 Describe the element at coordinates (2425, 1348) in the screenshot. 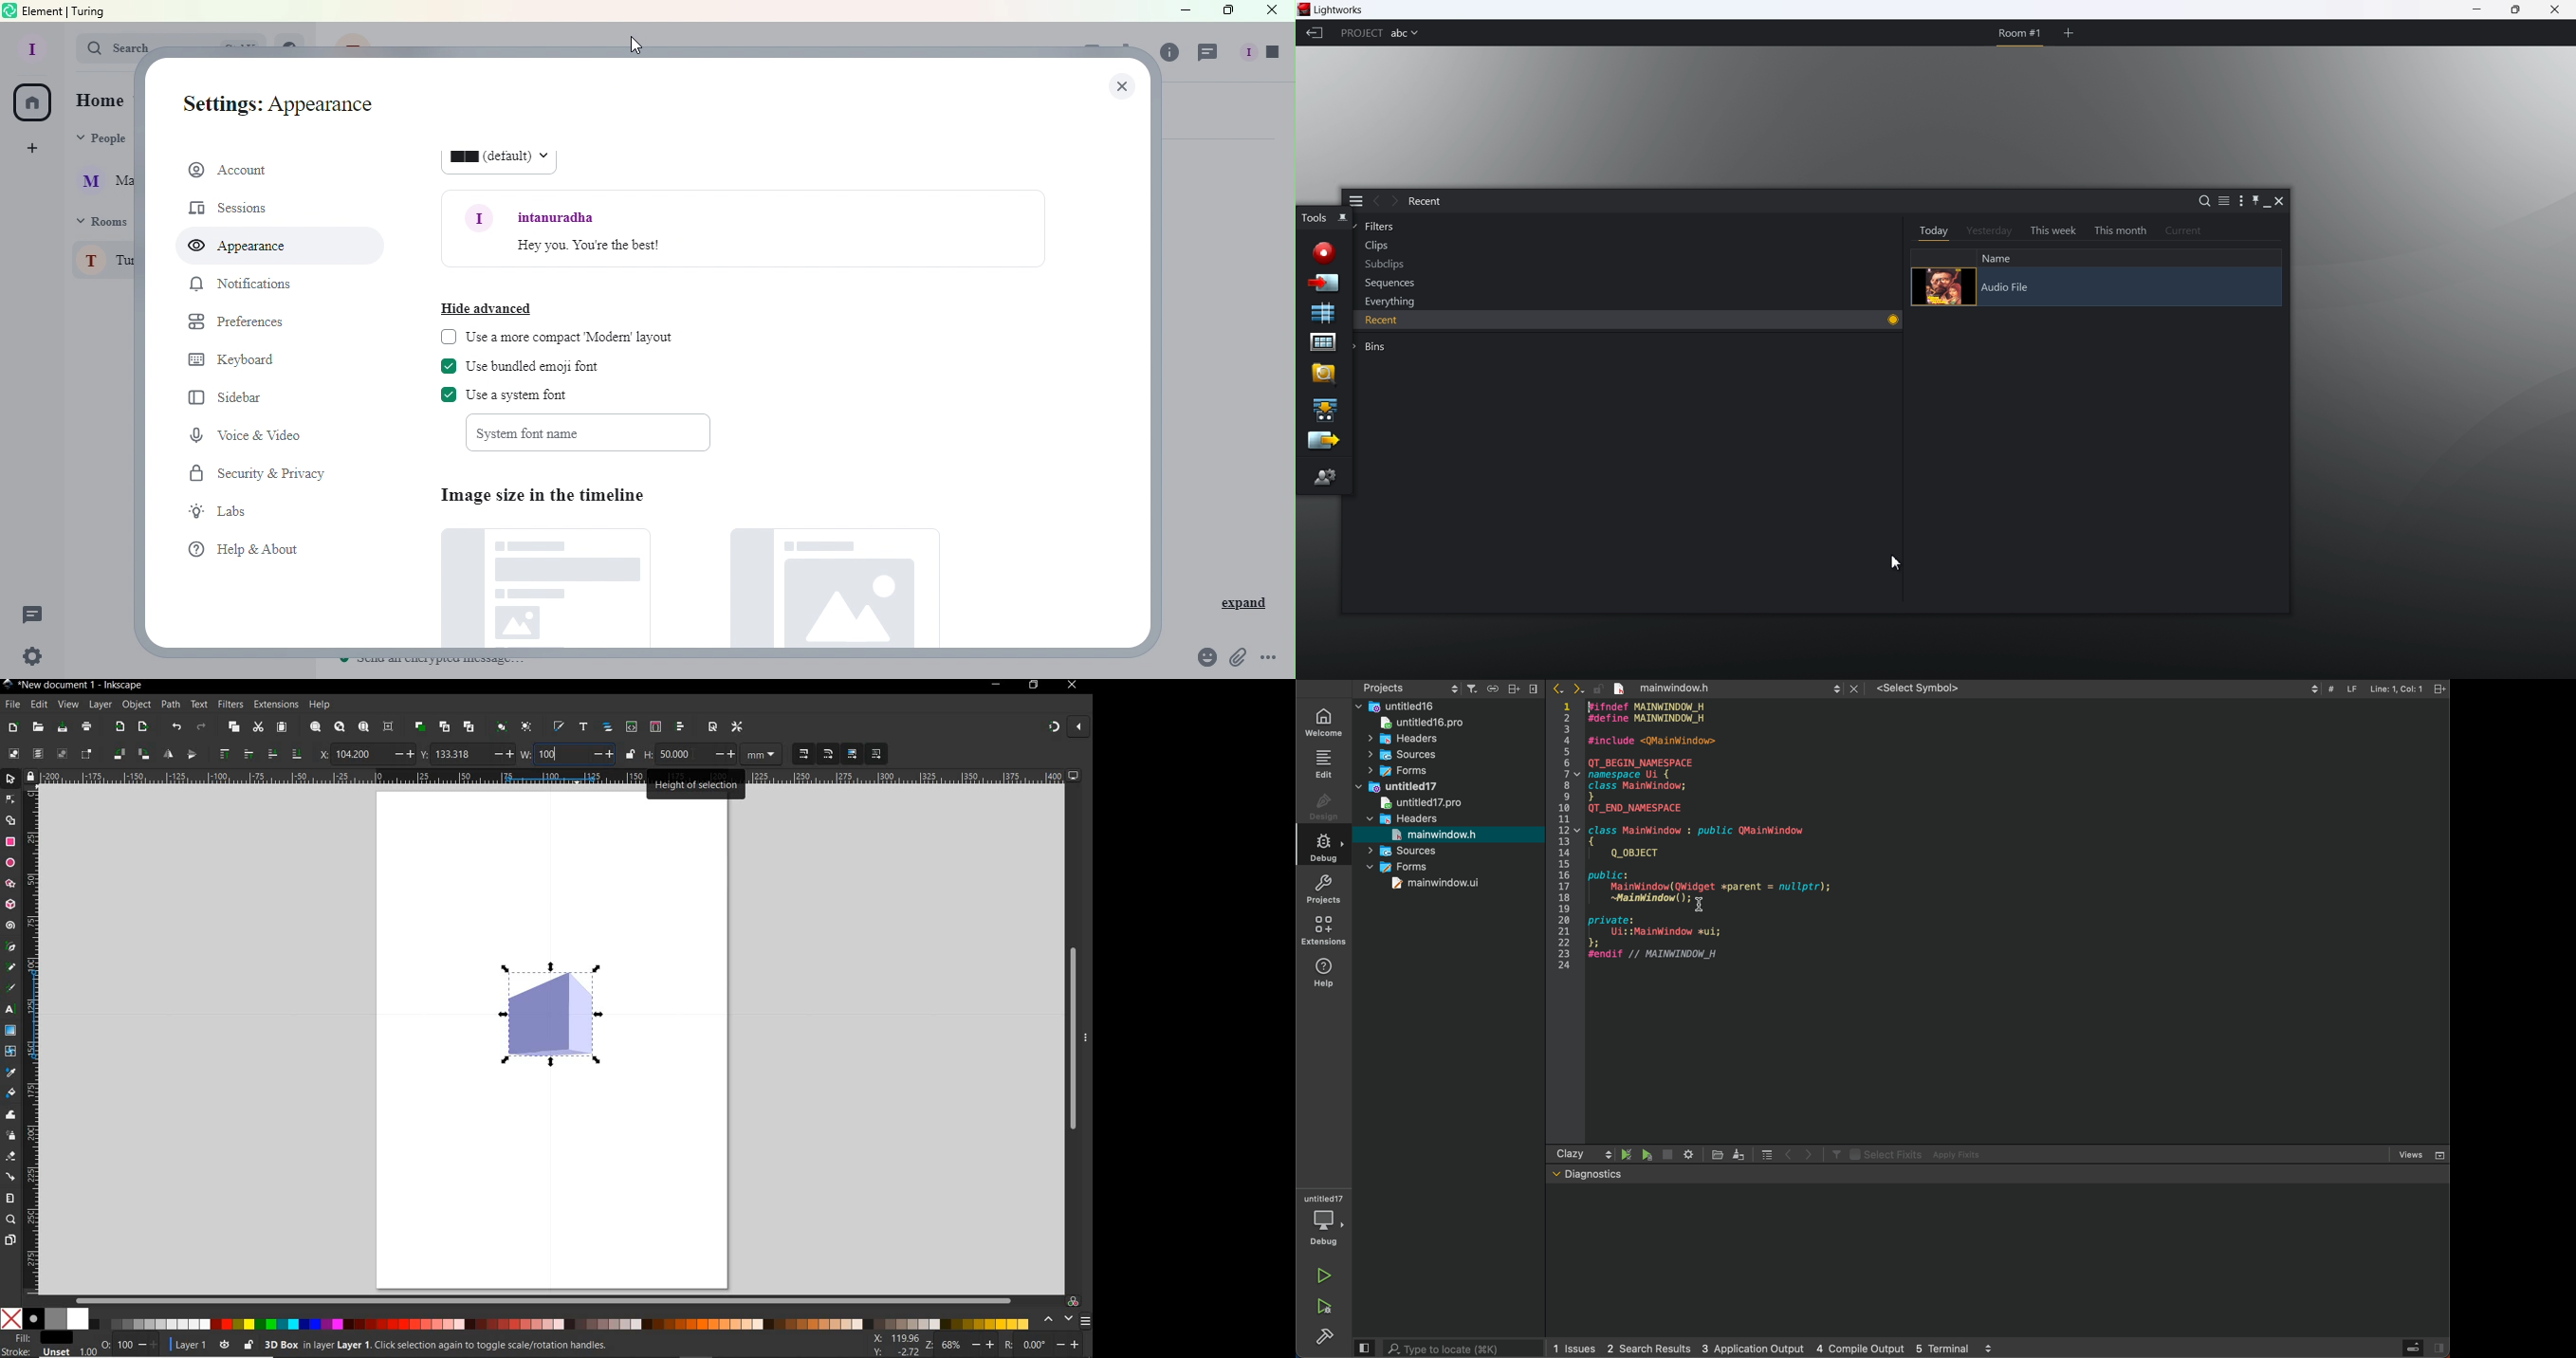

I see `sidebar toggle` at that location.